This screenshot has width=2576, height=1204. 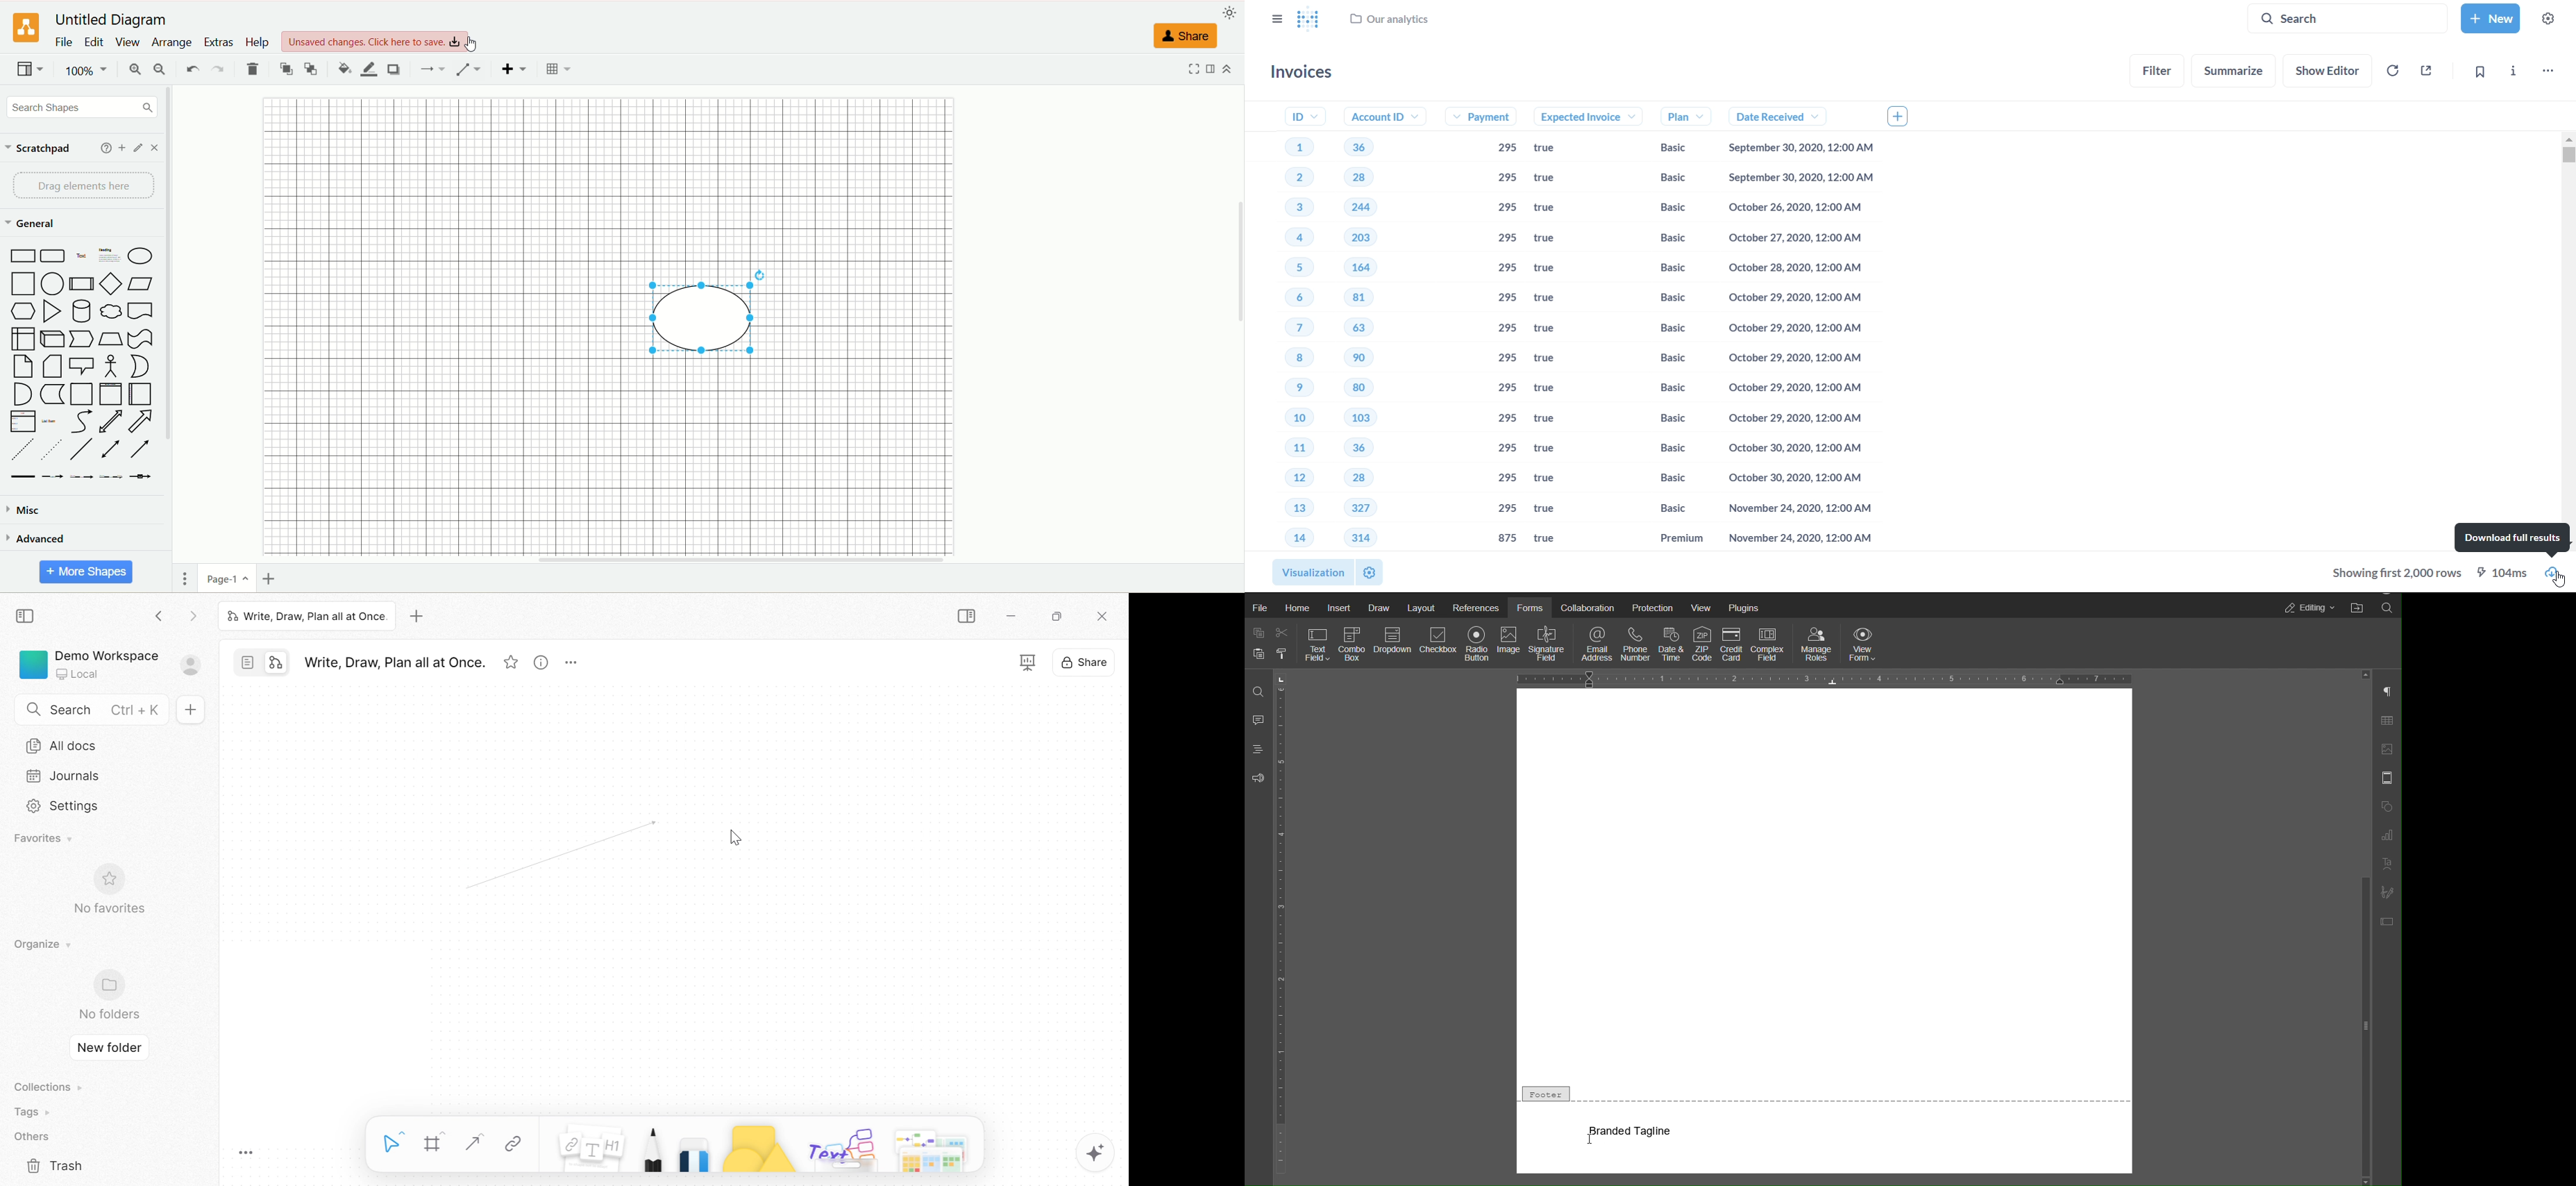 I want to click on scratchpad, so click(x=38, y=151).